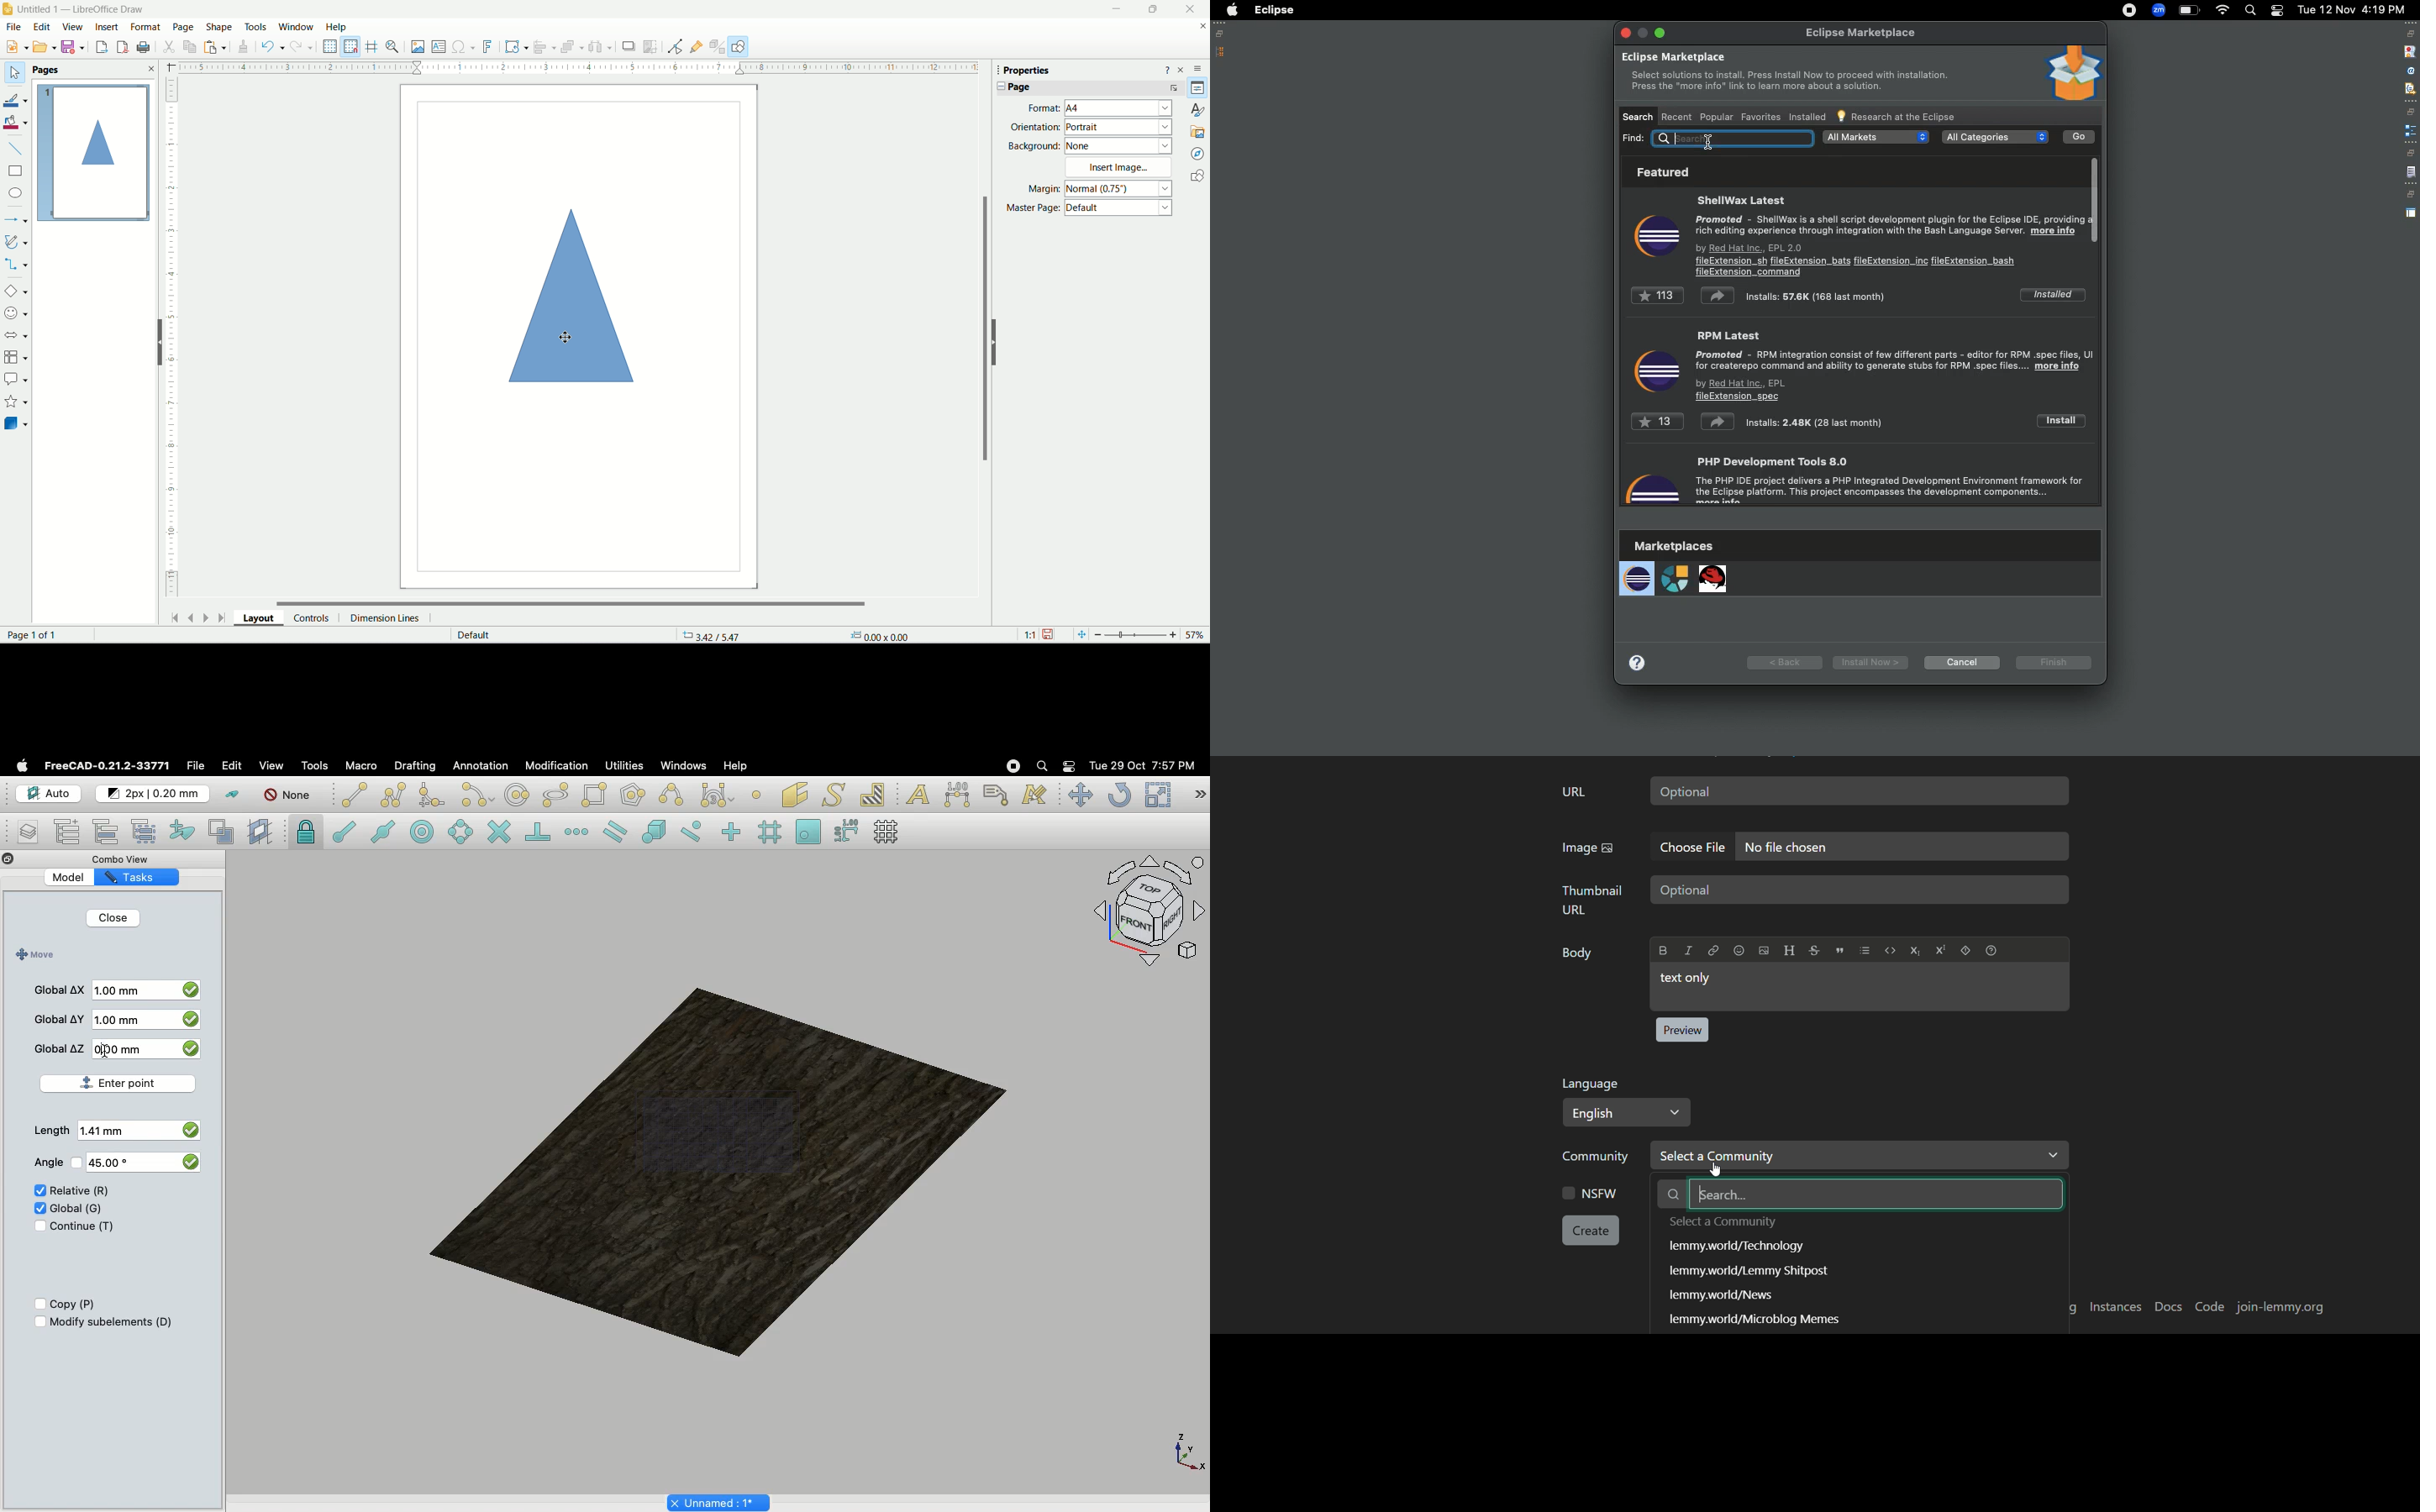 The height and width of the screenshot is (1512, 2436). I want to click on restore, so click(2410, 153).